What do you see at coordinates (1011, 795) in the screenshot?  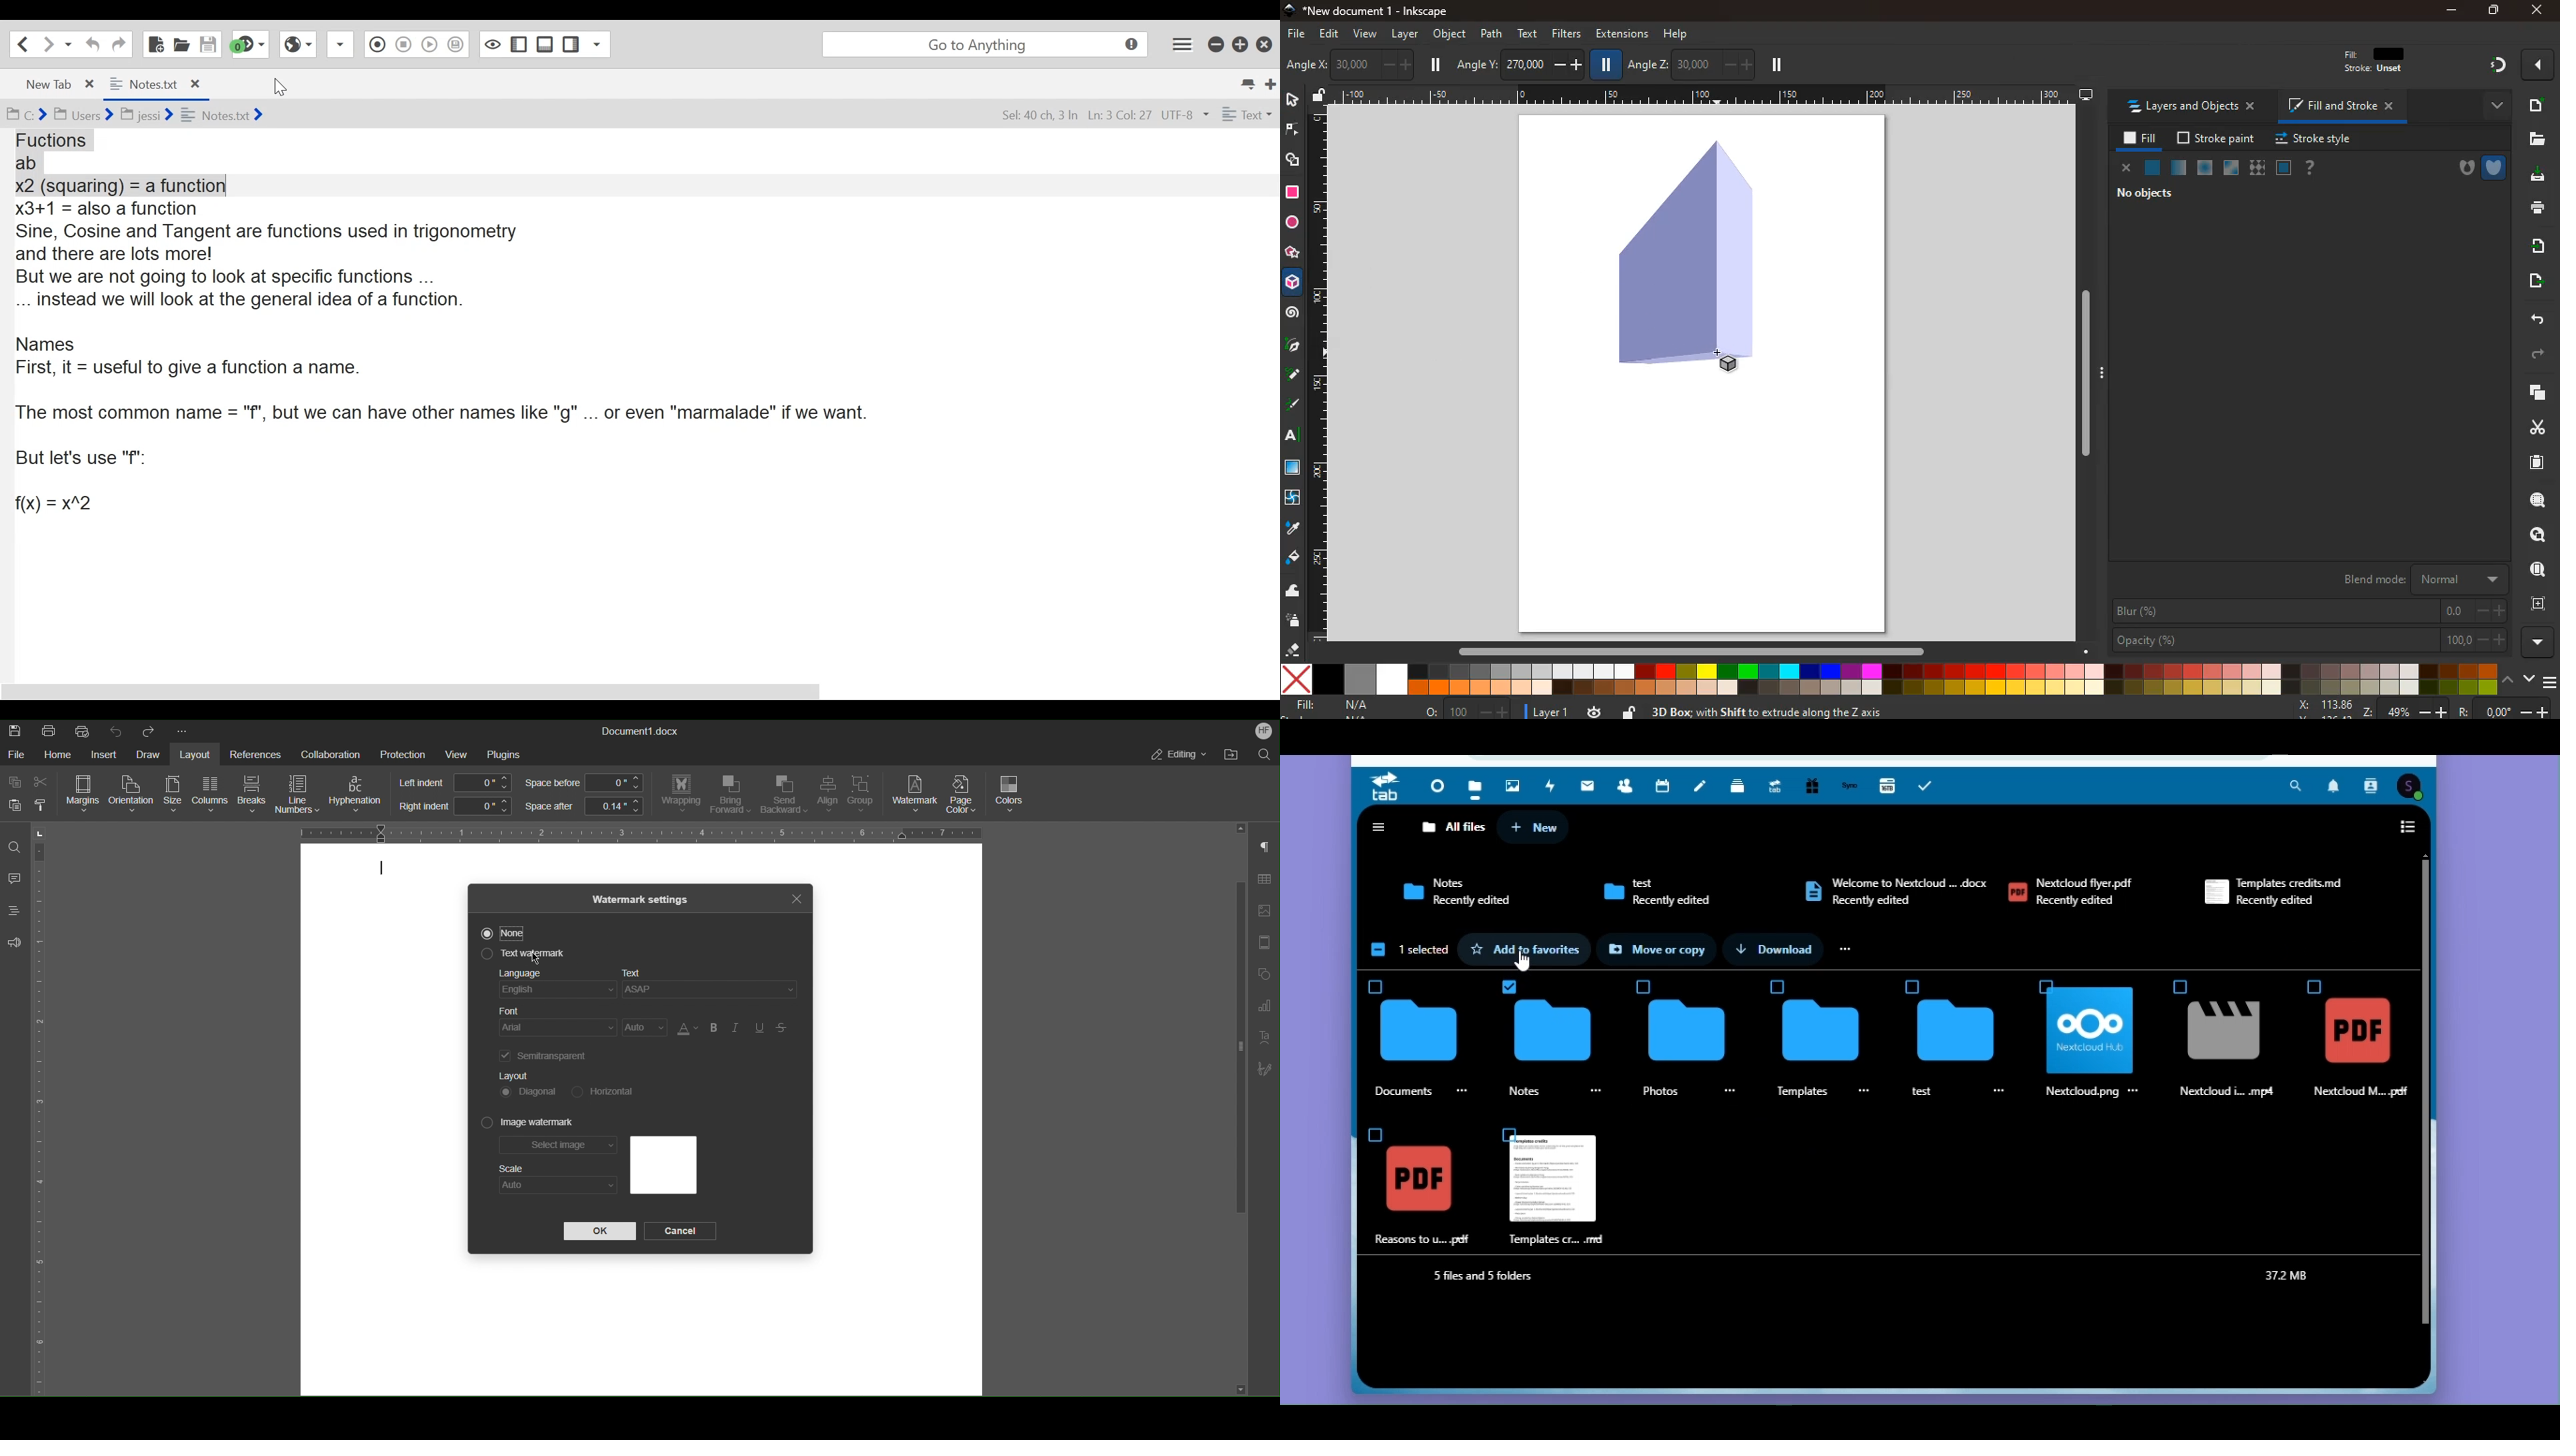 I see `Colors` at bounding box center [1011, 795].